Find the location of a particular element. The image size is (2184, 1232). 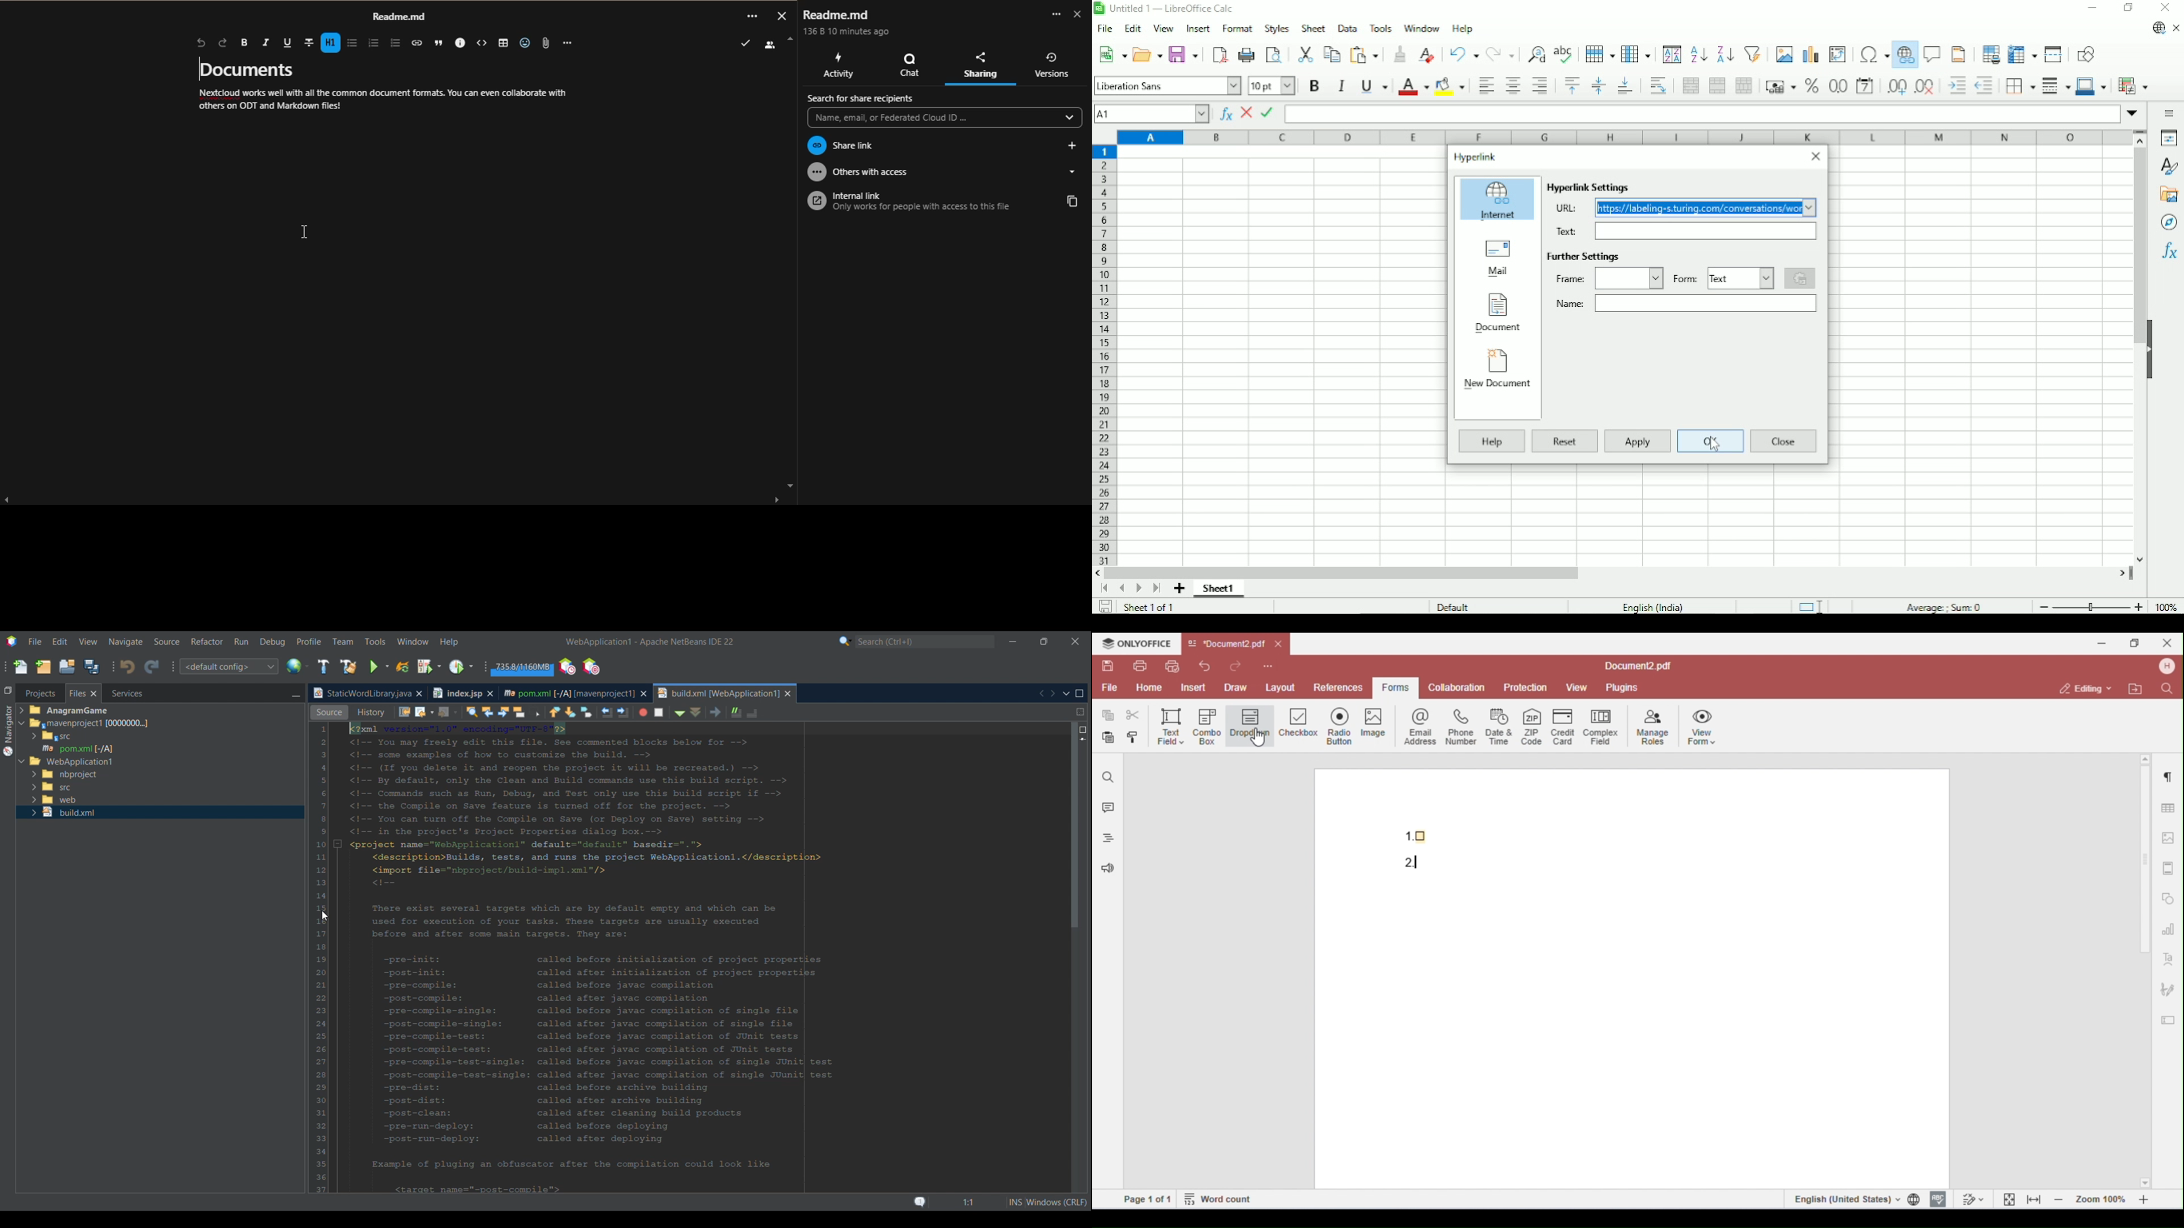

IDE's default browser is located at coordinates (298, 666).